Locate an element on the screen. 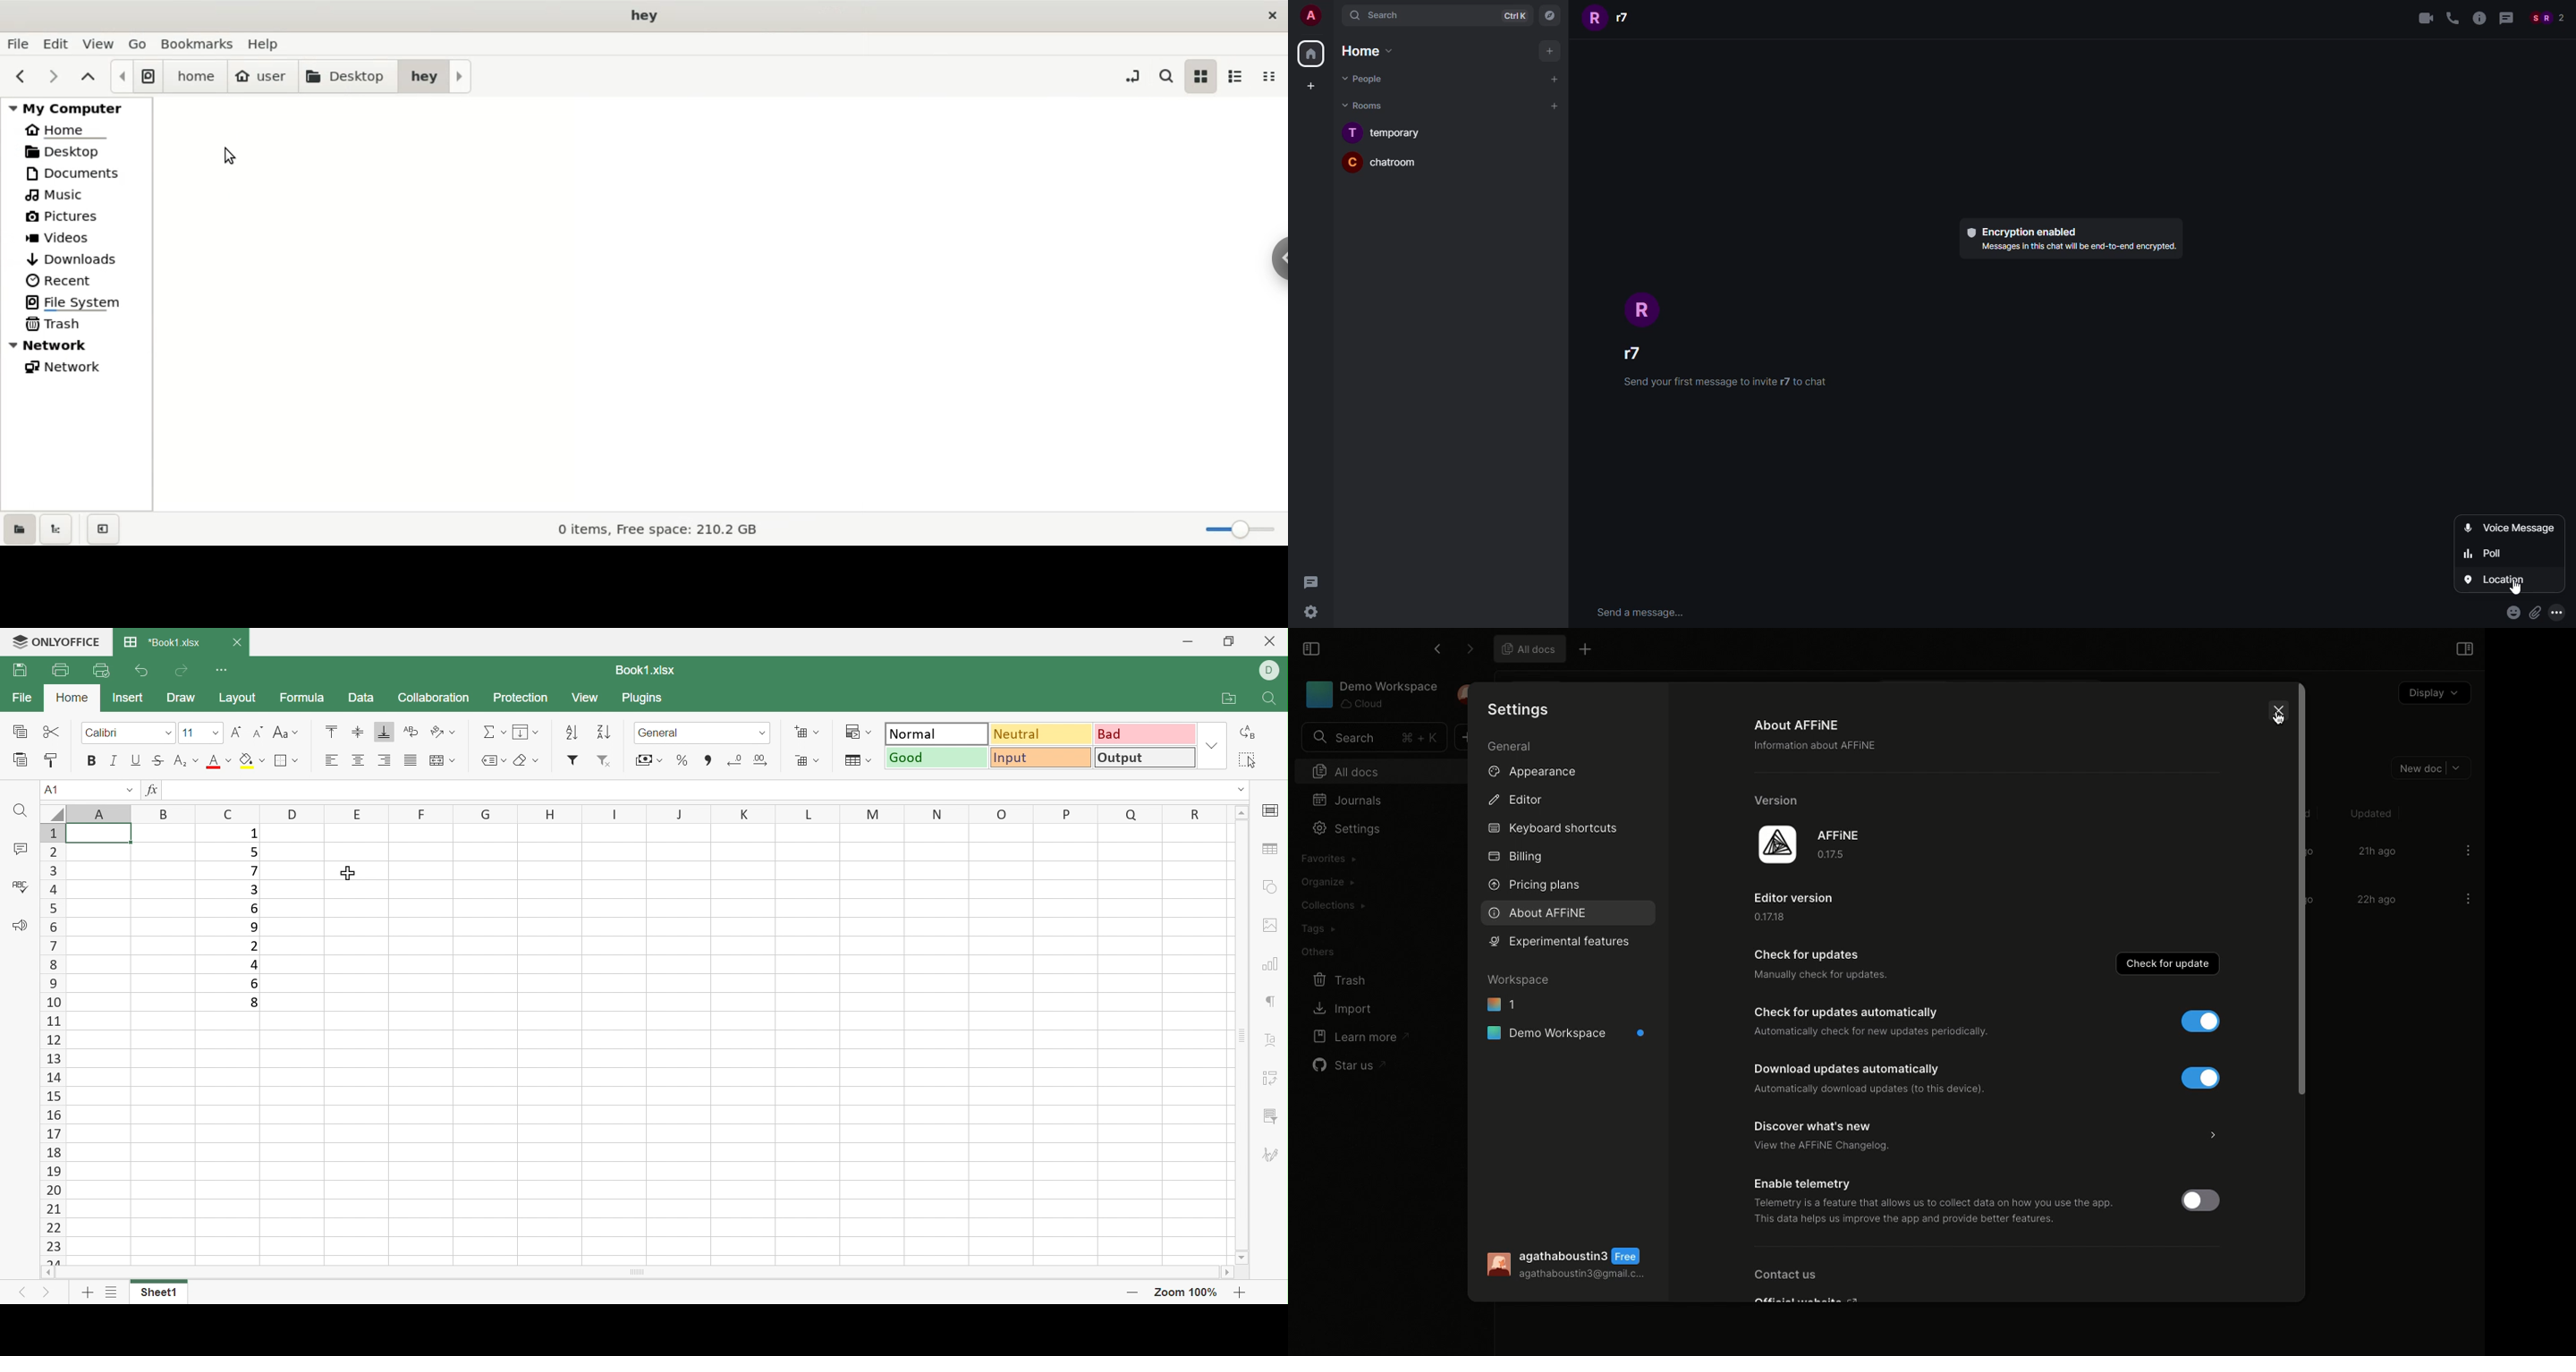 Image resolution: width=2576 pixels, height=1372 pixels. Paste is located at coordinates (19, 760).